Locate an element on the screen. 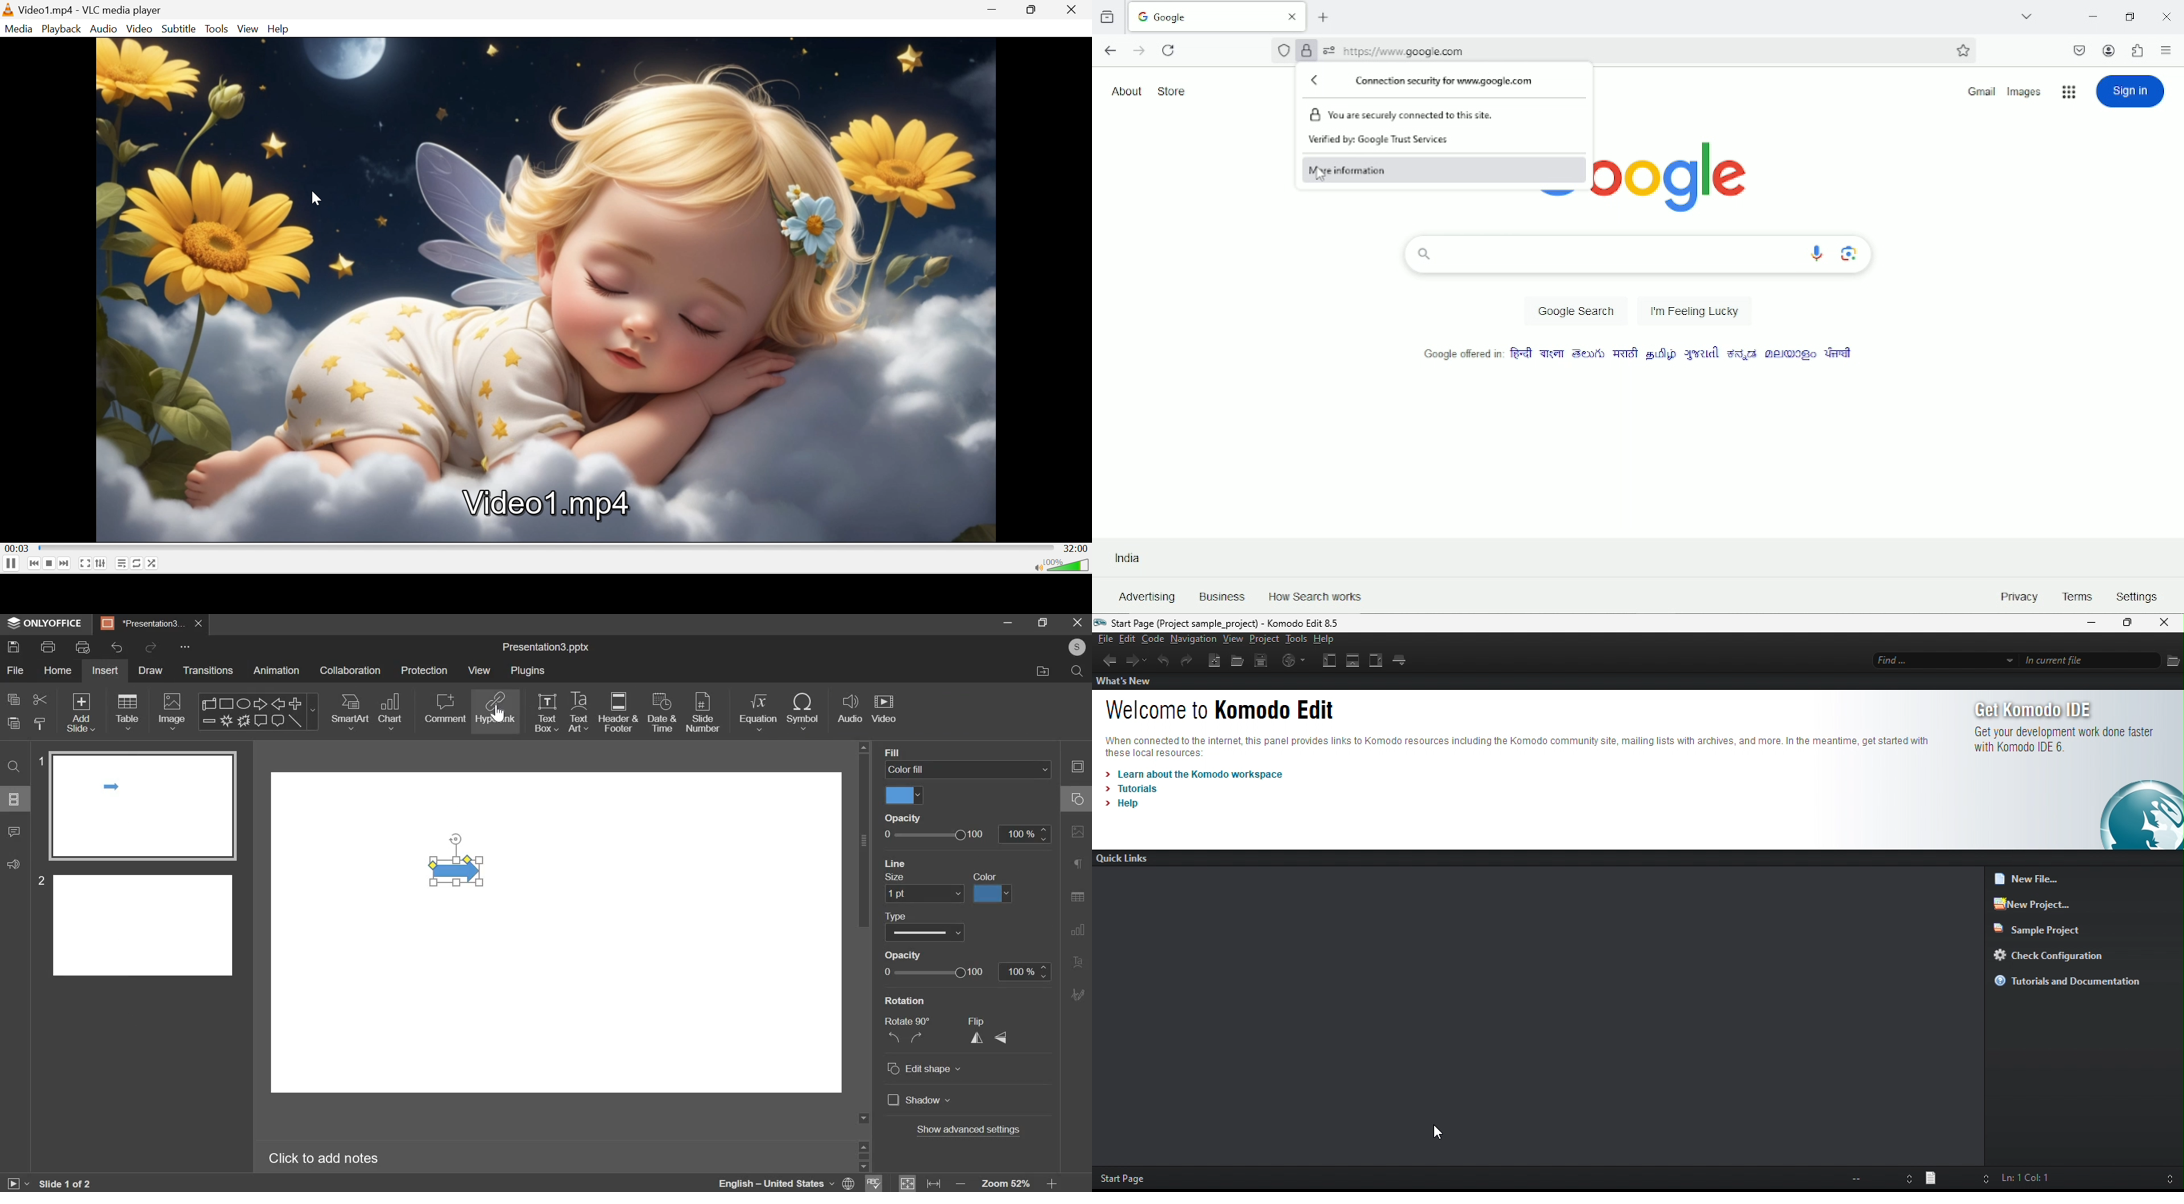 This screenshot has width=2184, height=1204. date & time is located at coordinates (662, 712).